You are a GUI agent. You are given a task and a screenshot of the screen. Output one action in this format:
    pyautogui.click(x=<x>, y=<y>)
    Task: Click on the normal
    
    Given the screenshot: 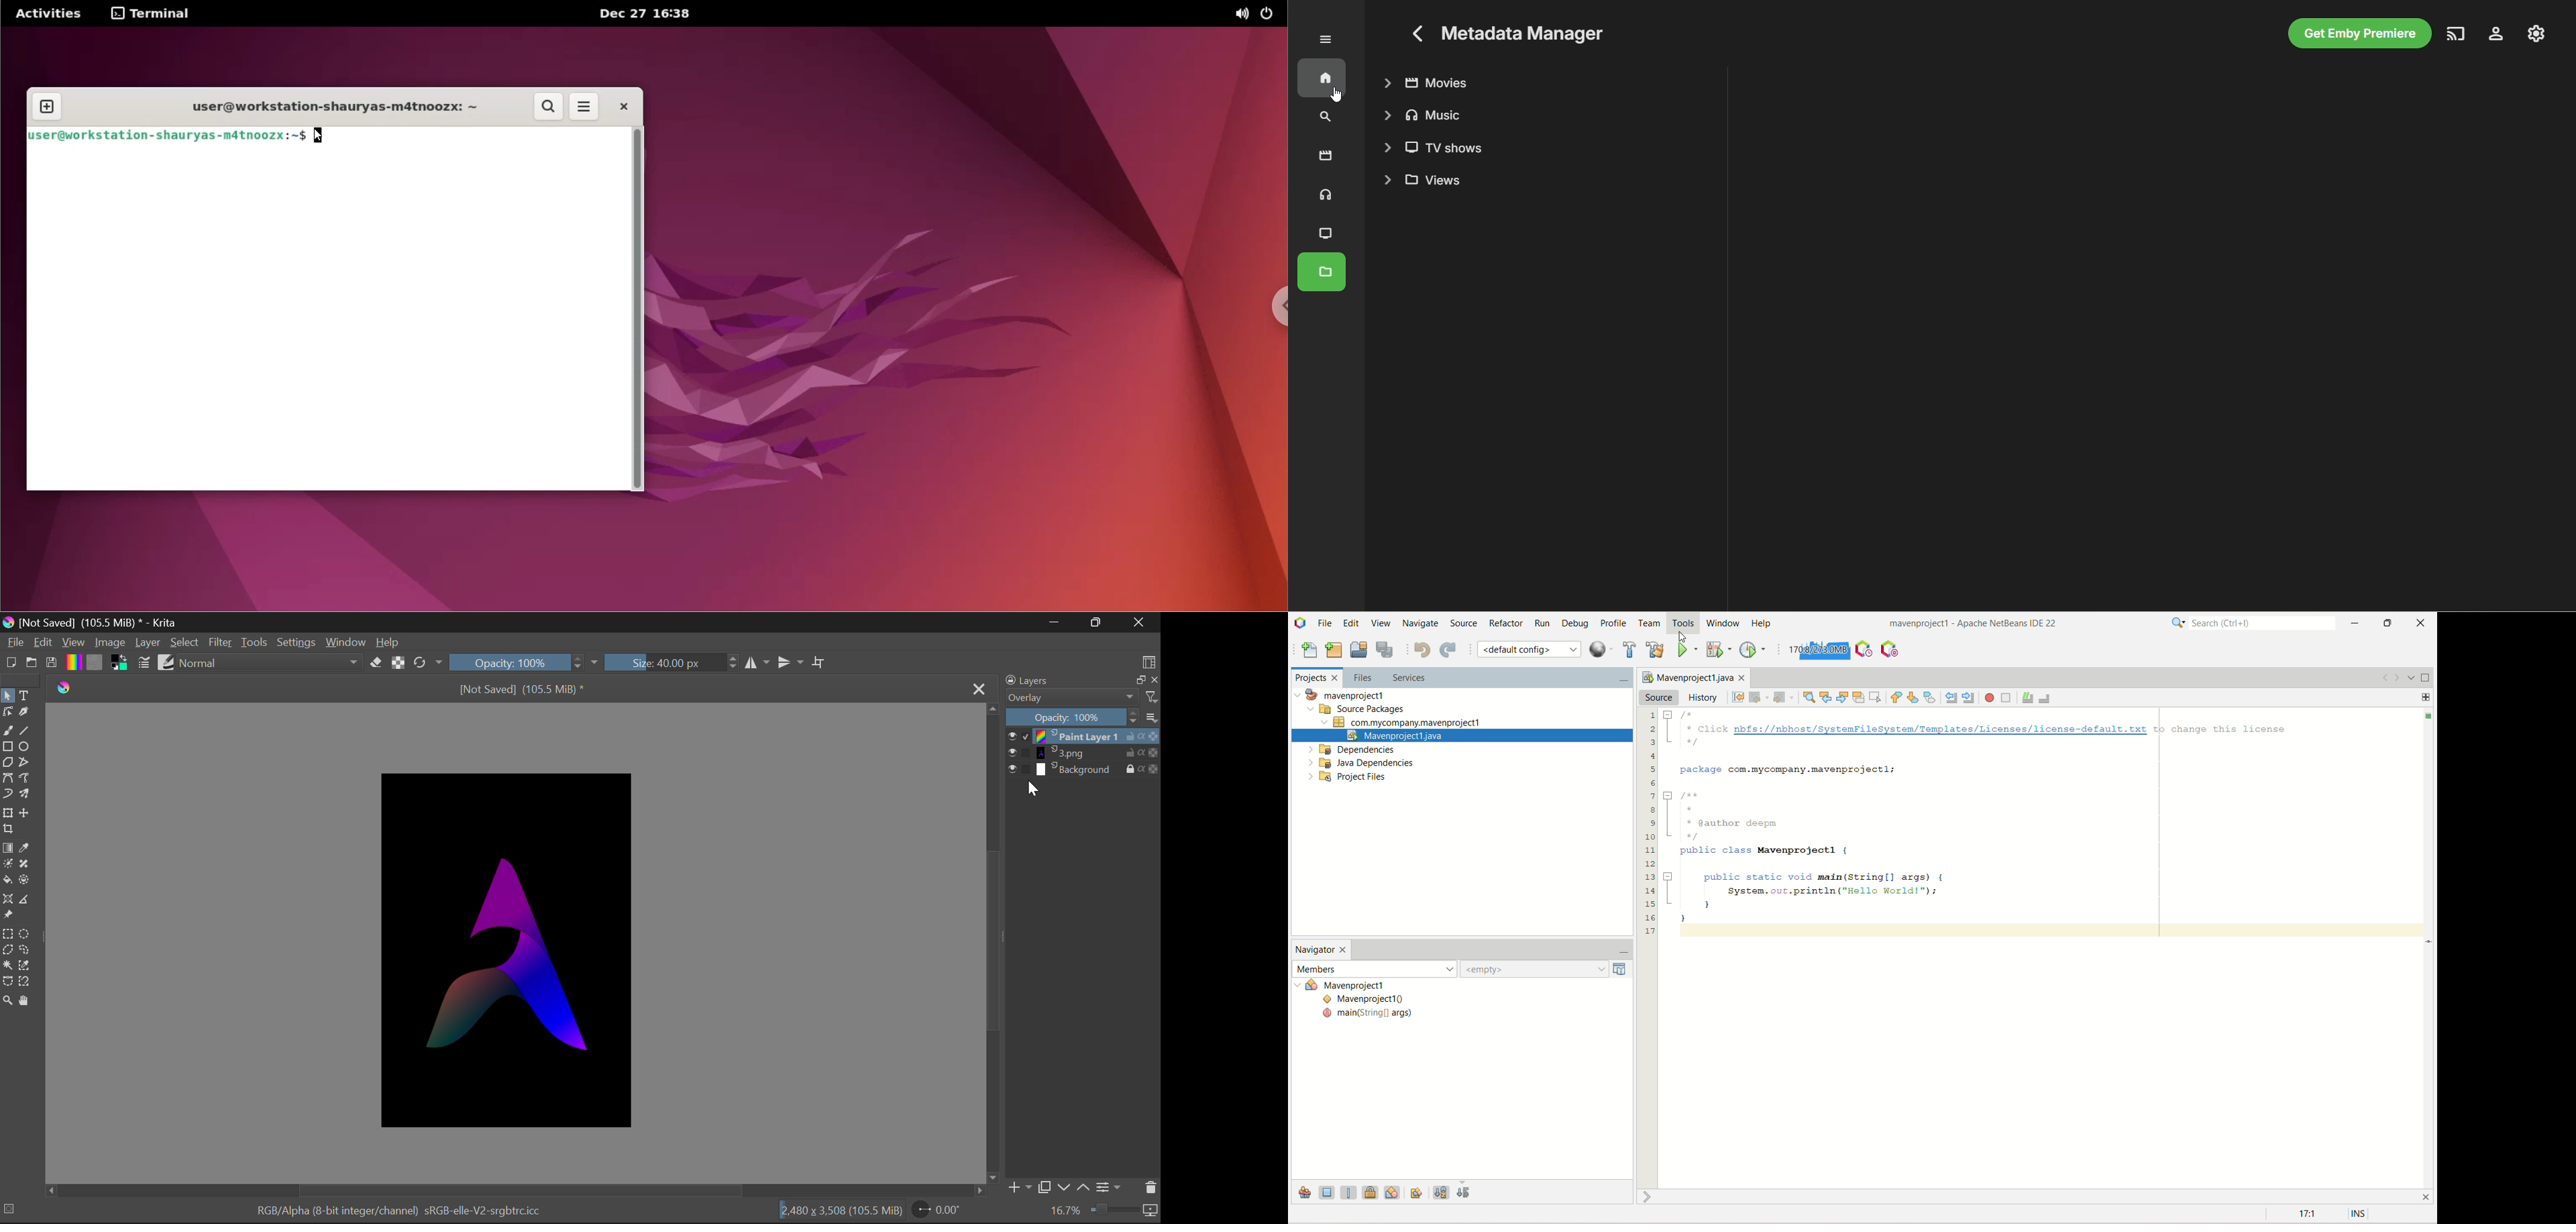 What is the action you would take?
    pyautogui.click(x=271, y=663)
    